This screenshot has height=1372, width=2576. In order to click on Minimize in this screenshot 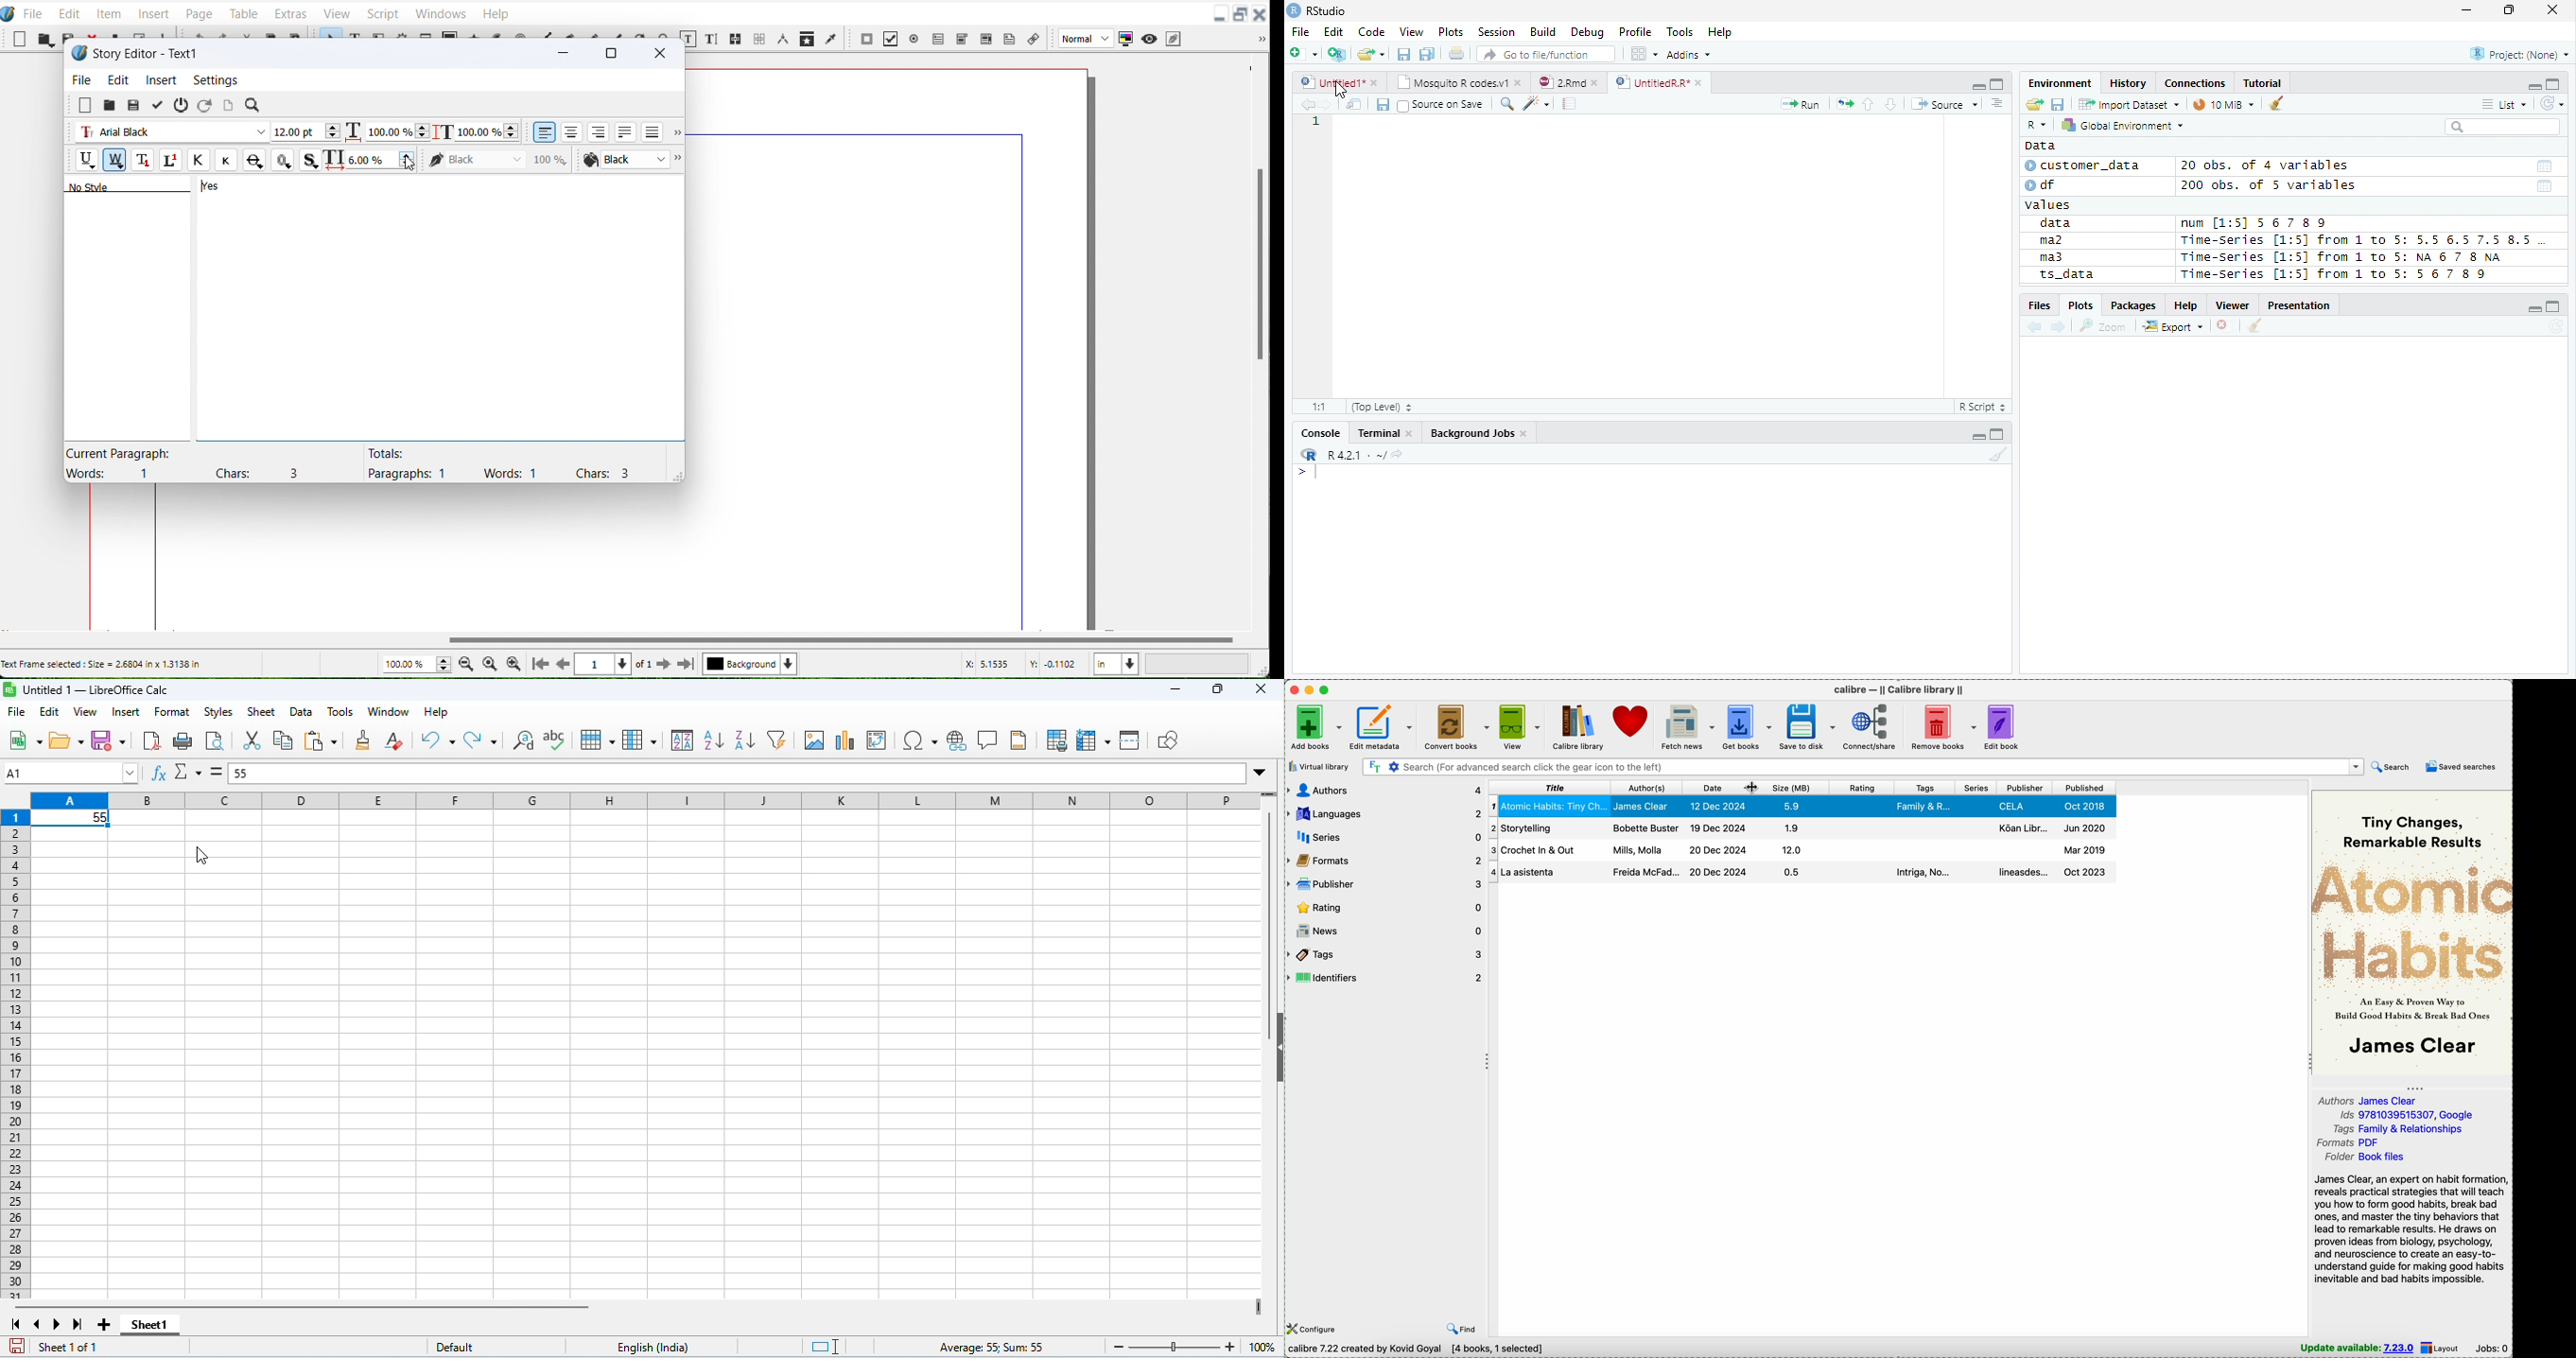, I will do `click(2465, 12)`.